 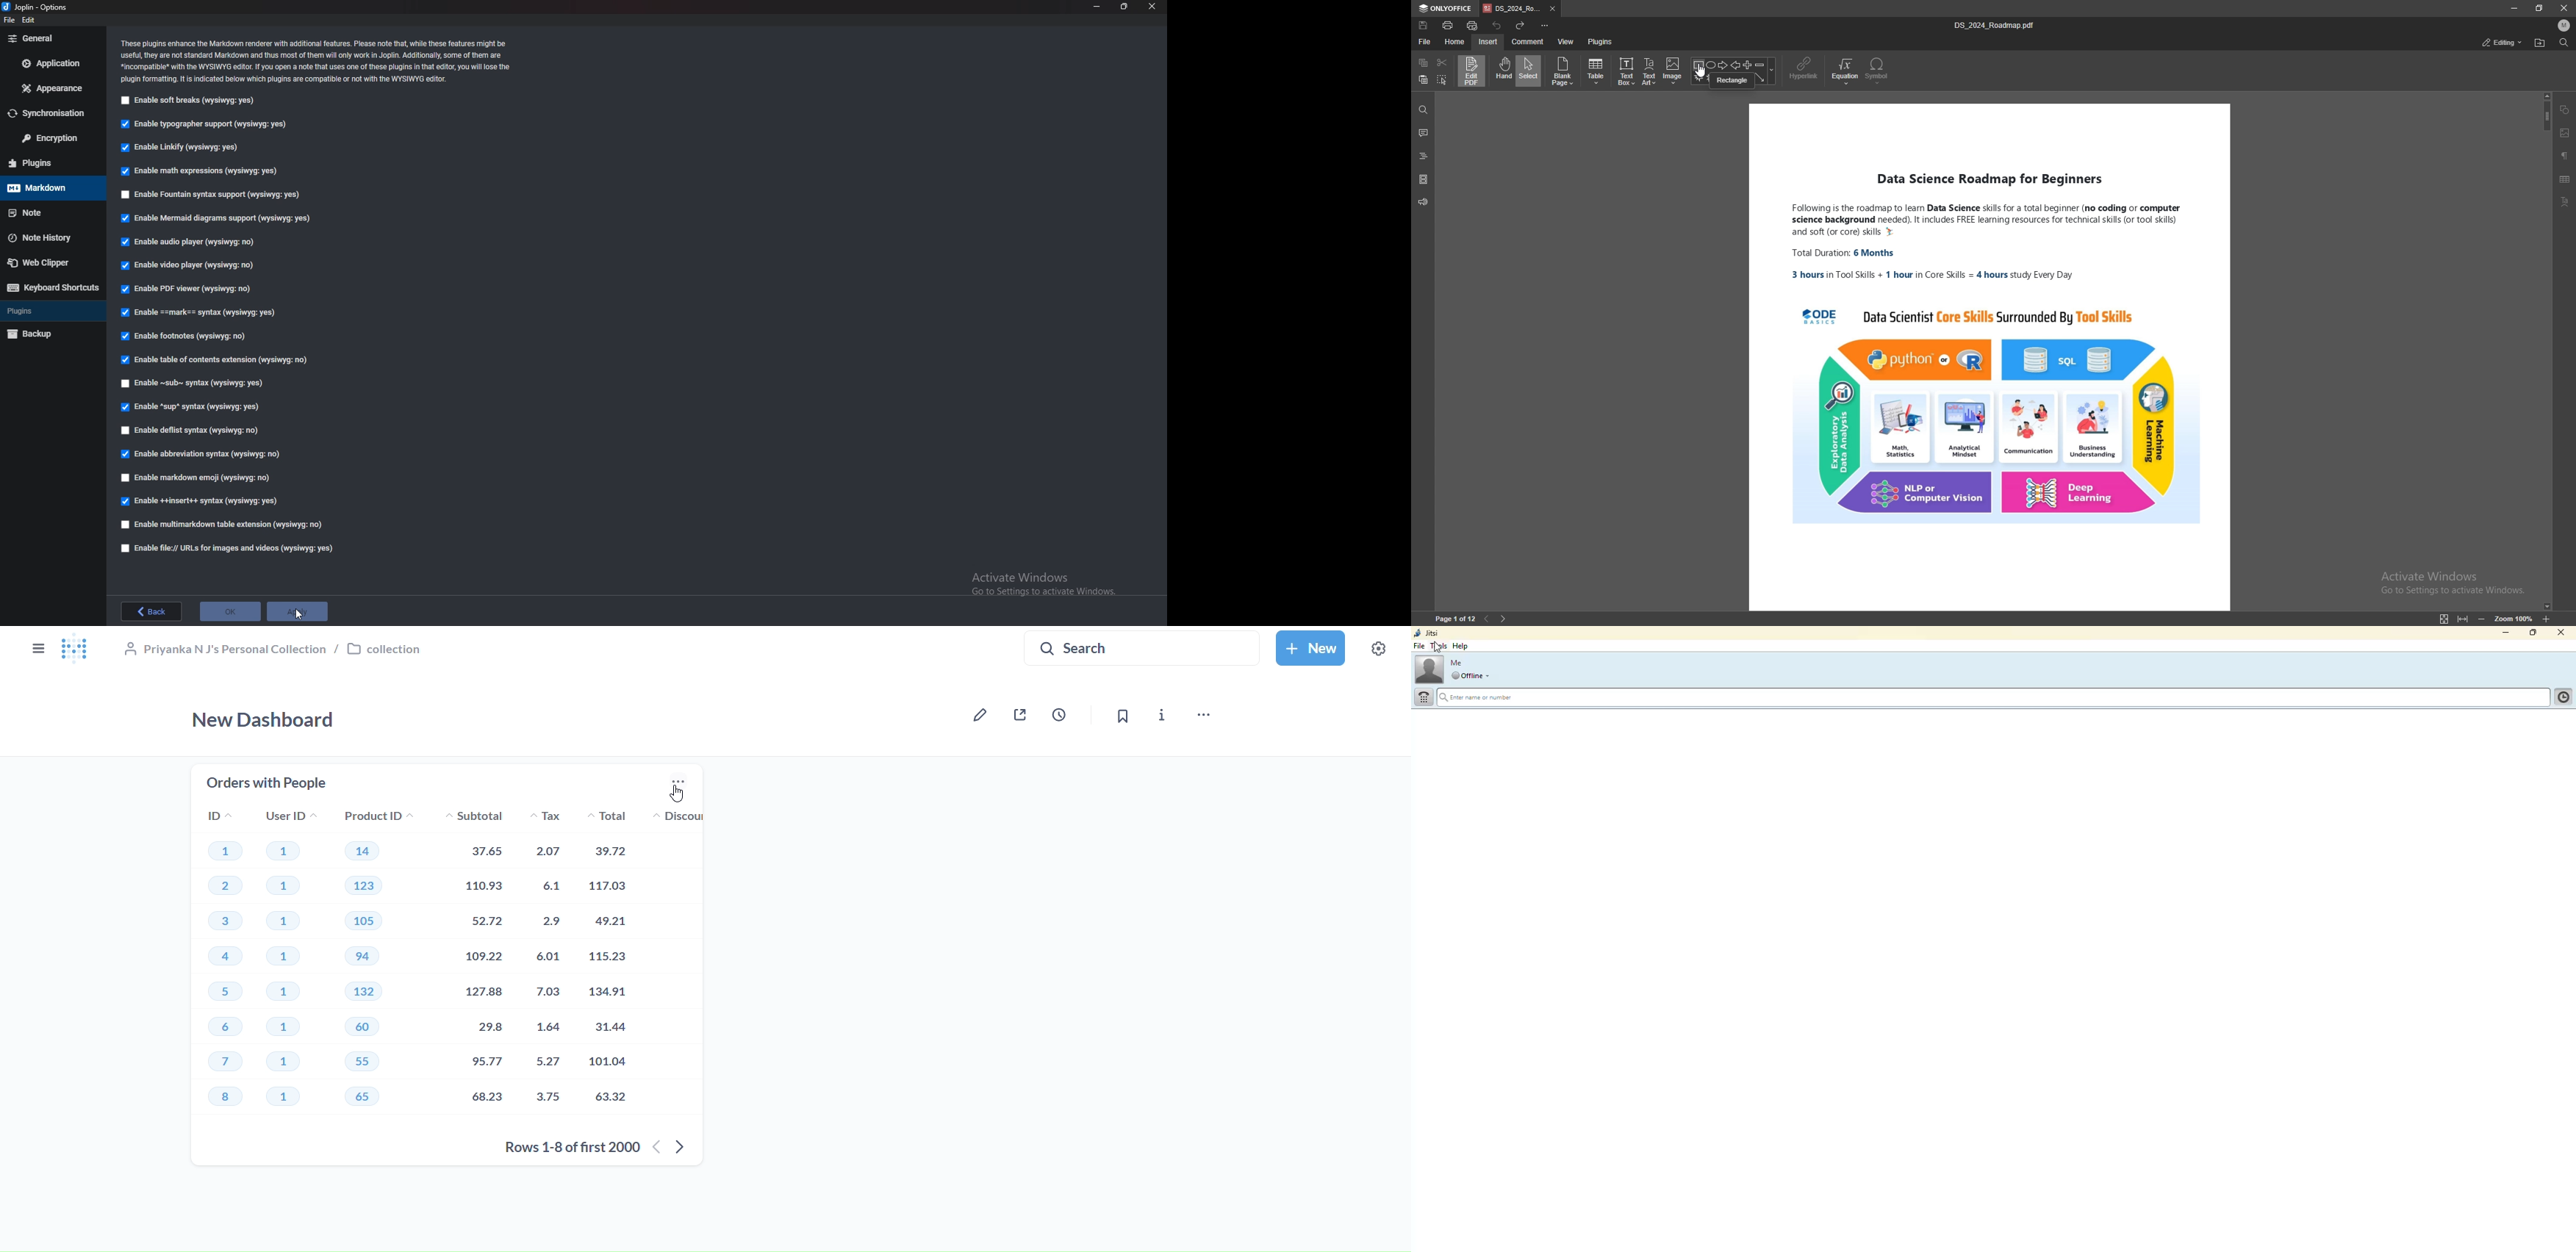 What do you see at coordinates (219, 358) in the screenshot?
I see `Enable table of contents` at bounding box center [219, 358].